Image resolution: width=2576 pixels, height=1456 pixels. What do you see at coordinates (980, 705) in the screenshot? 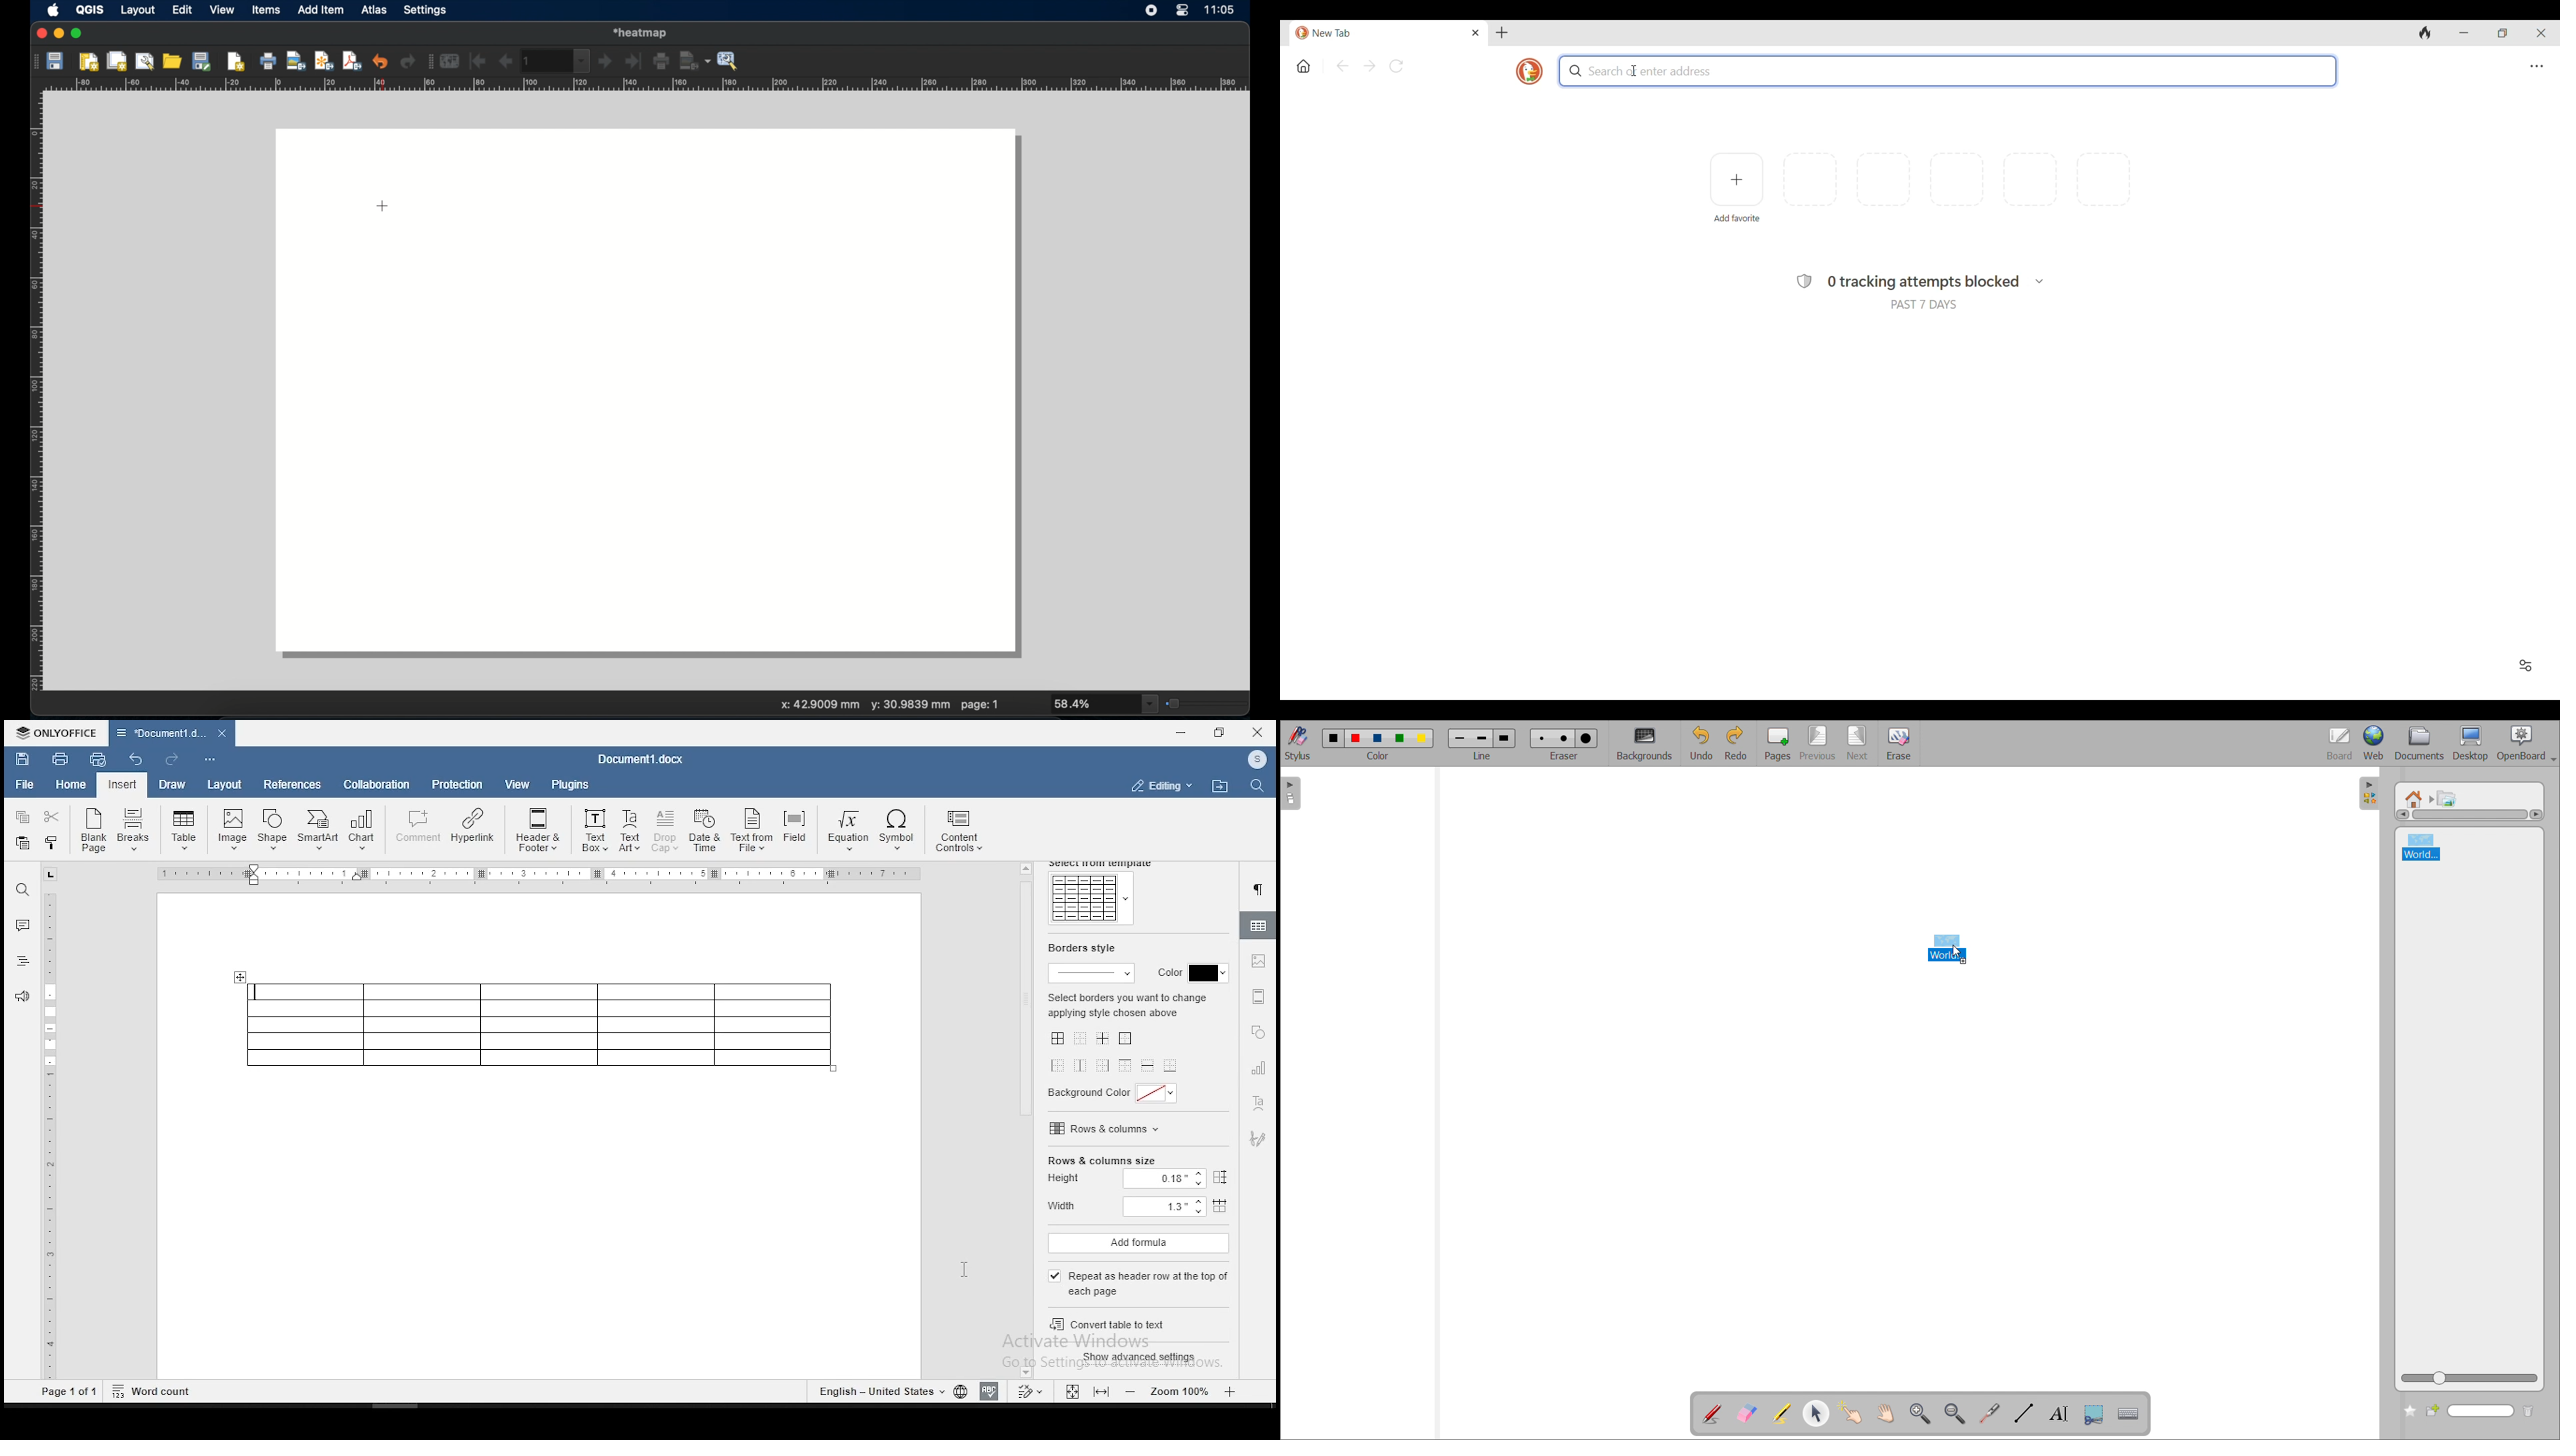
I see `page: 1` at bounding box center [980, 705].